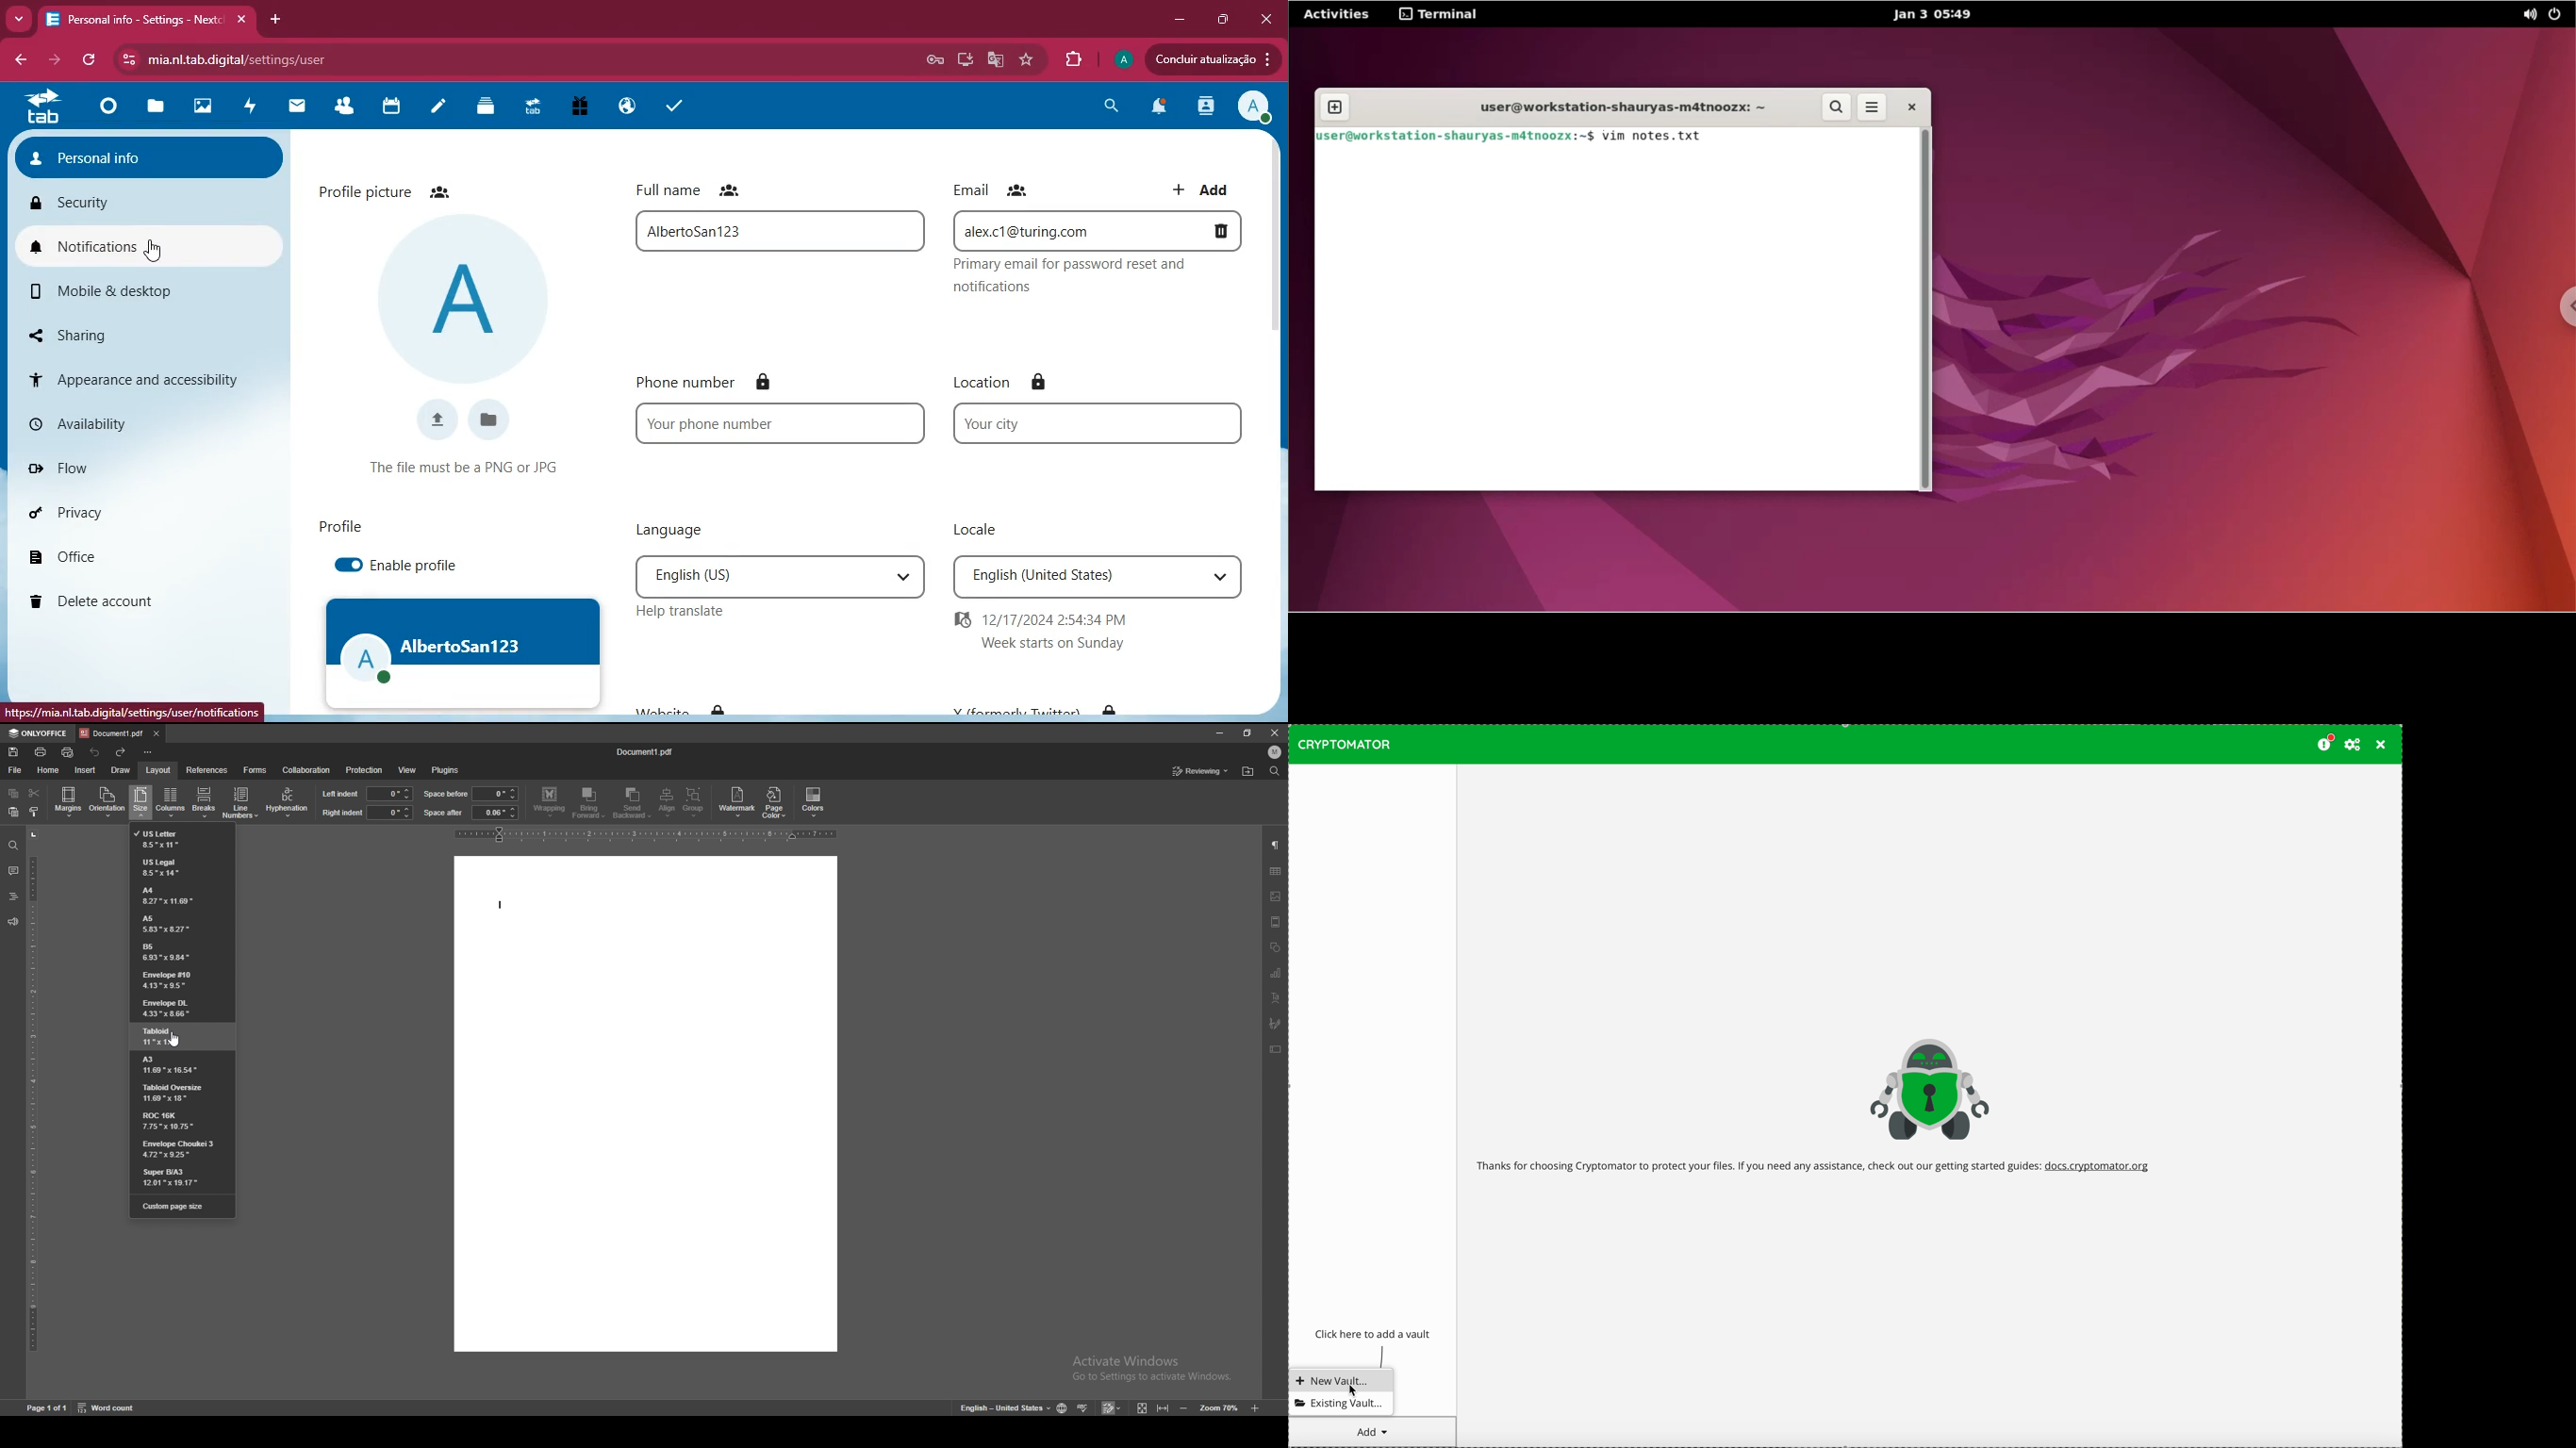  What do you see at coordinates (1275, 896) in the screenshot?
I see `image` at bounding box center [1275, 896].